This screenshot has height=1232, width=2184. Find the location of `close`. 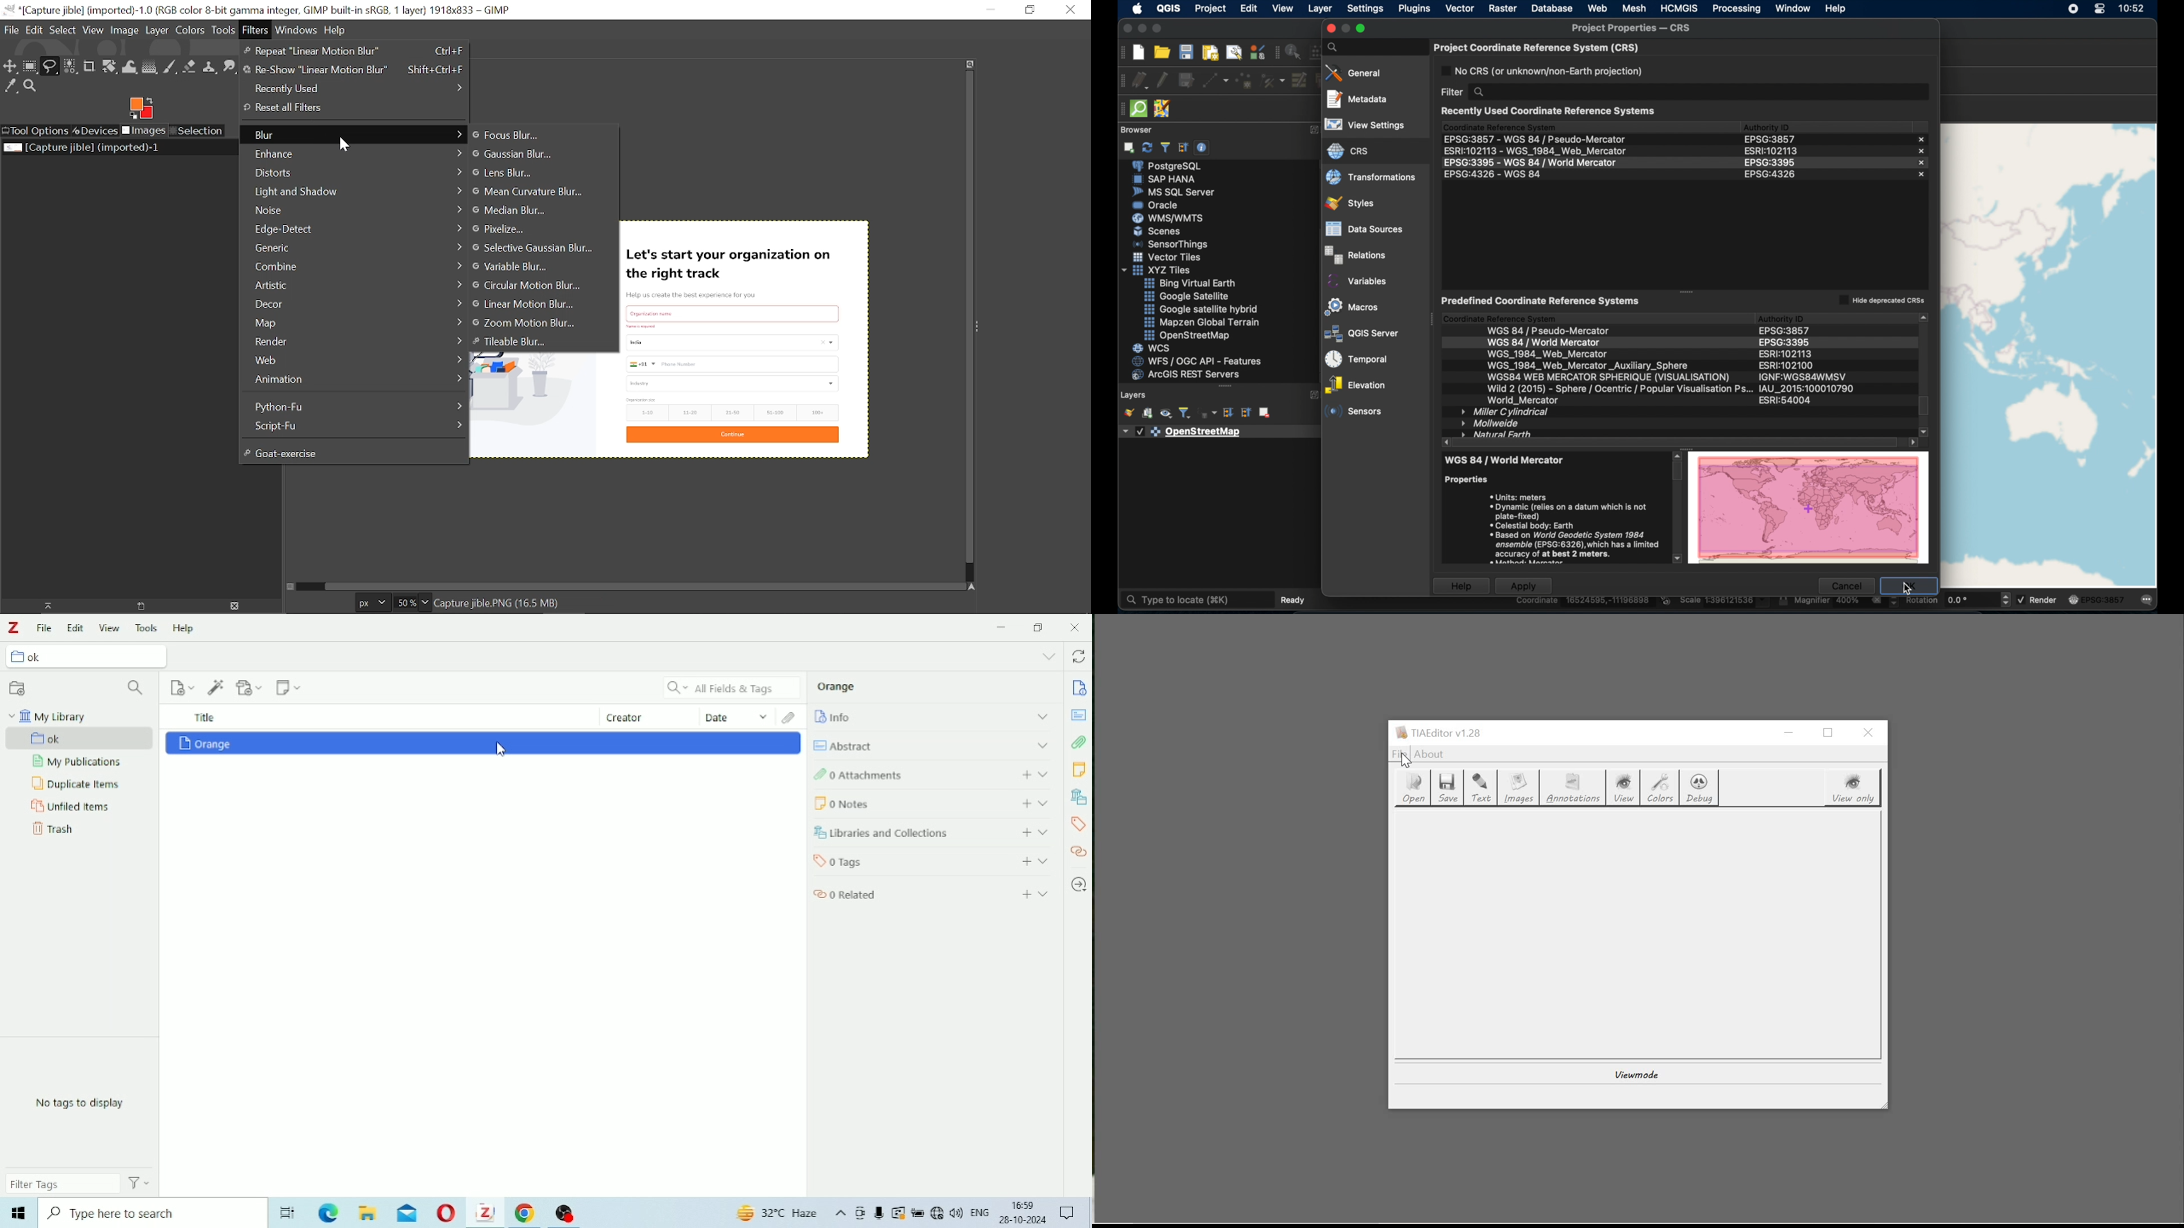

close is located at coordinates (1921, 163).